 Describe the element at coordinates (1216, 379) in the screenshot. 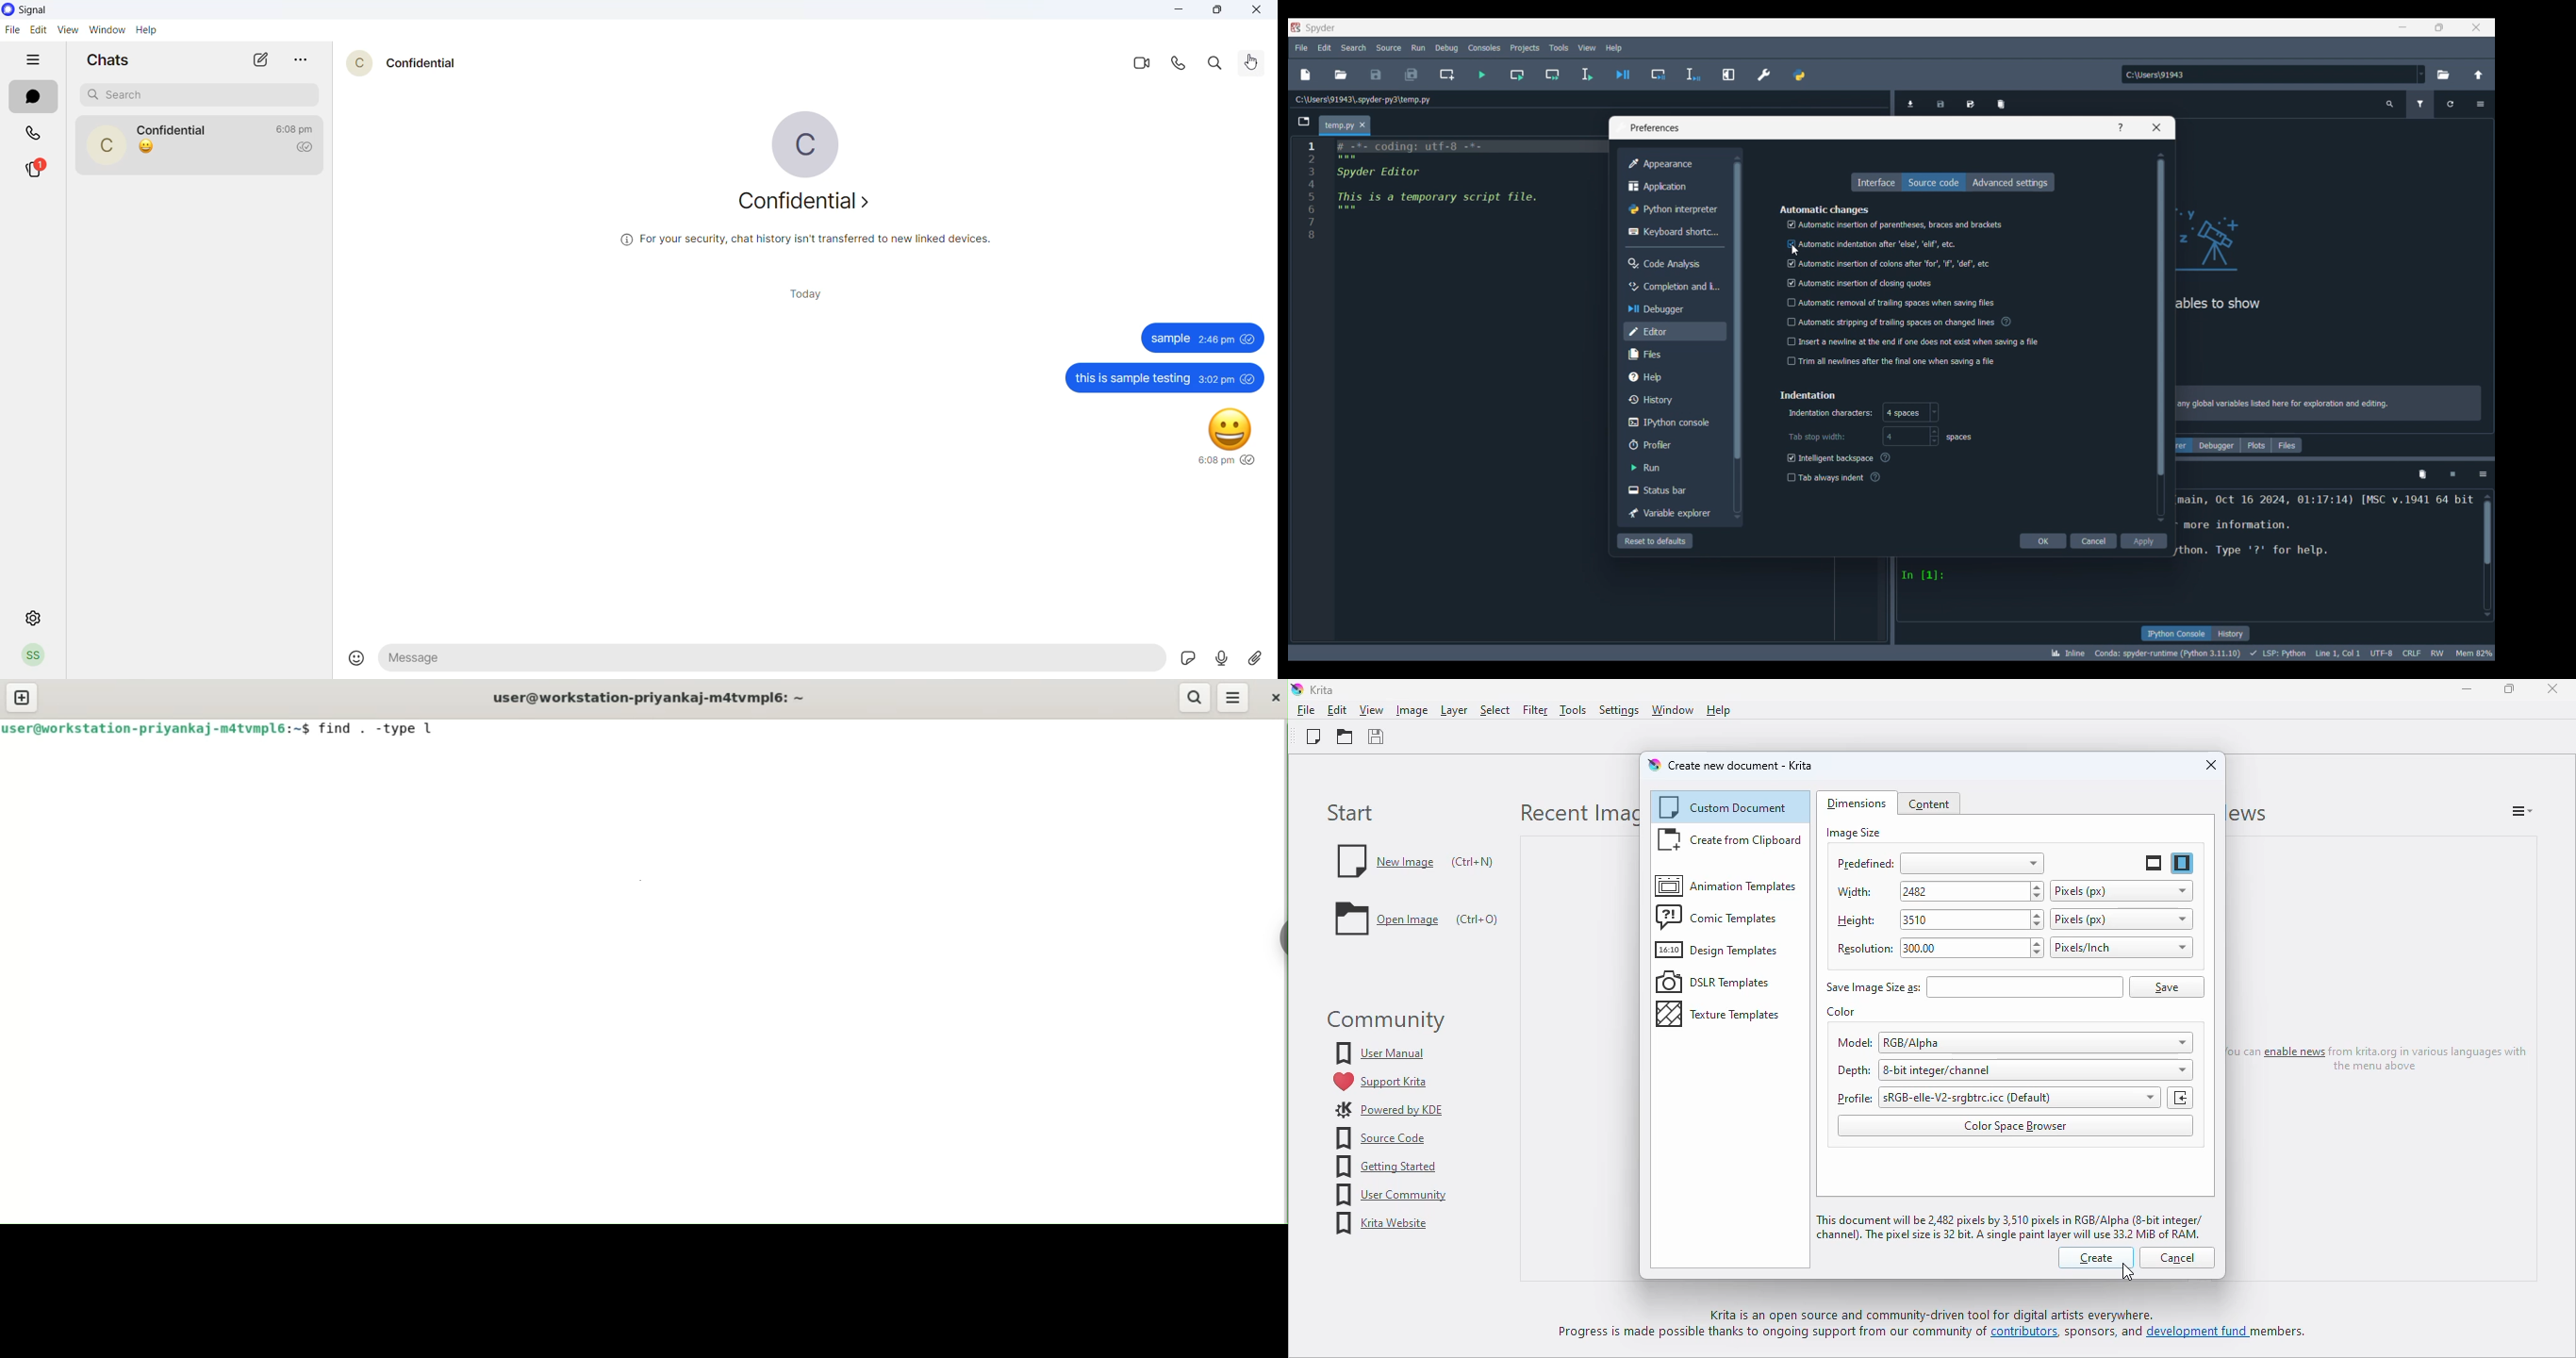

I see `3:02 pm` at that location.